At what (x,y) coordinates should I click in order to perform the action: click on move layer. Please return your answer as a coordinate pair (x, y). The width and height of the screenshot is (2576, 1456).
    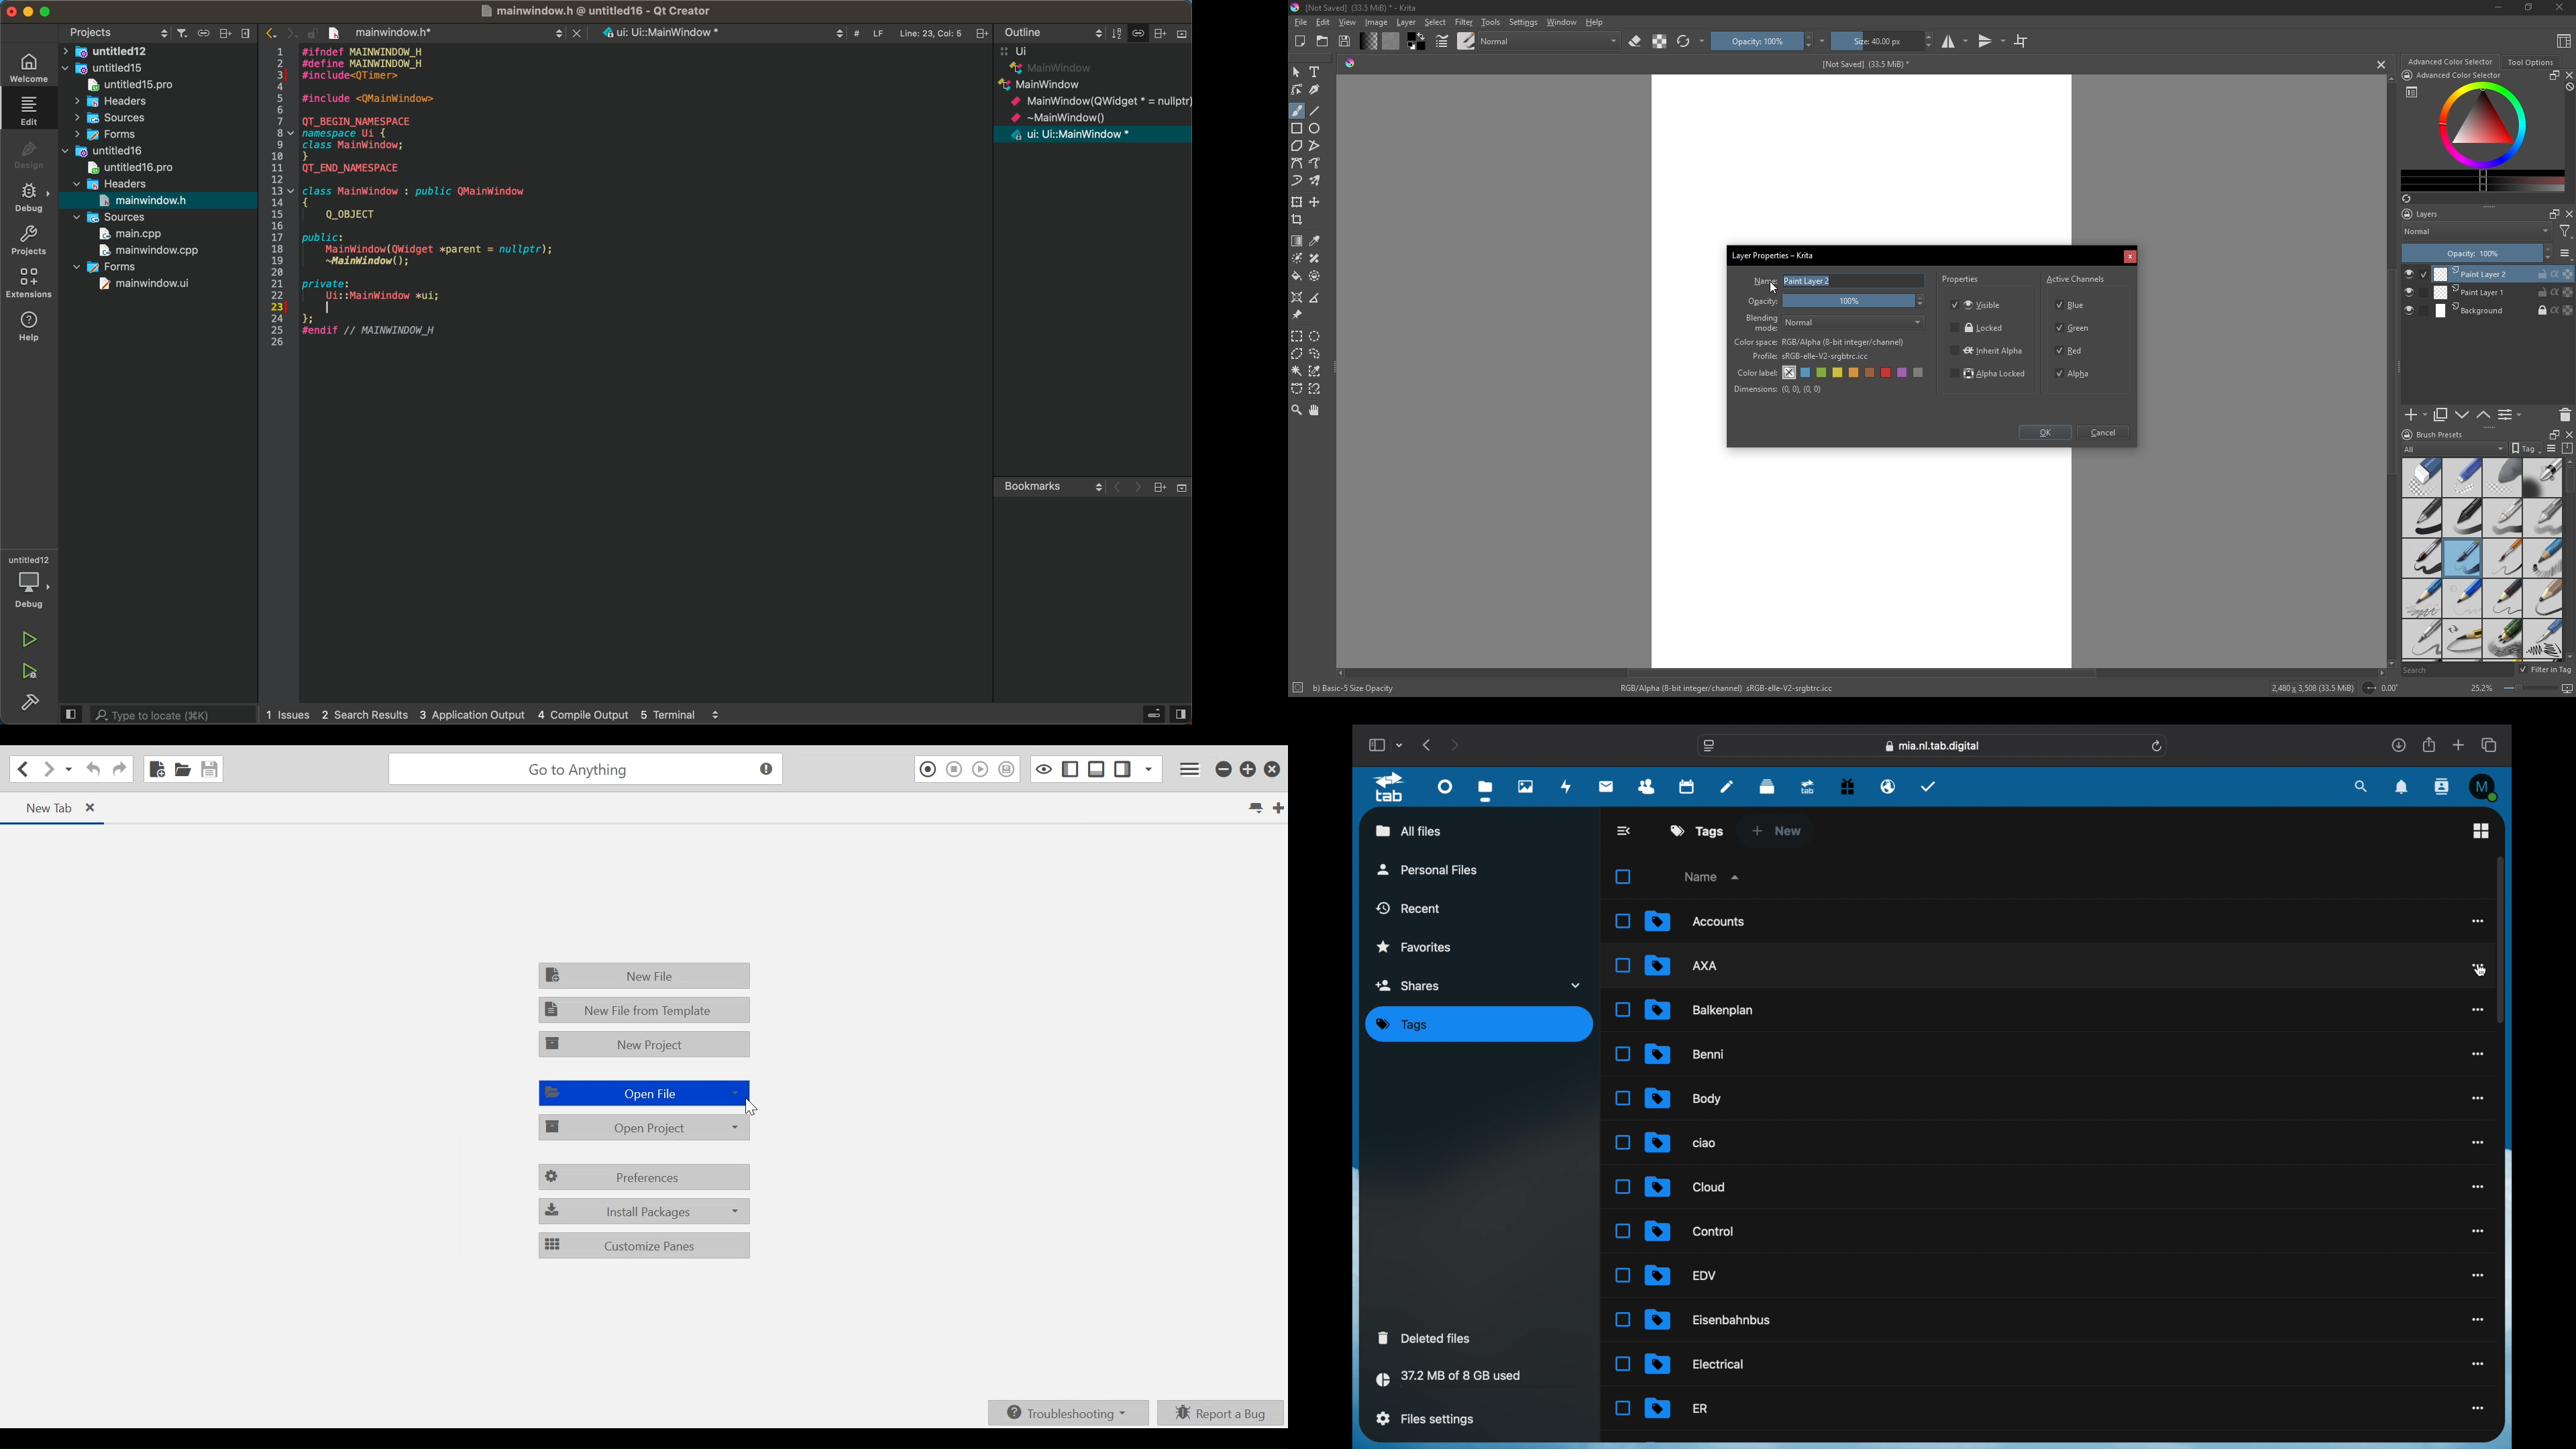
    Looking at the image, I should click on (1315, 202).